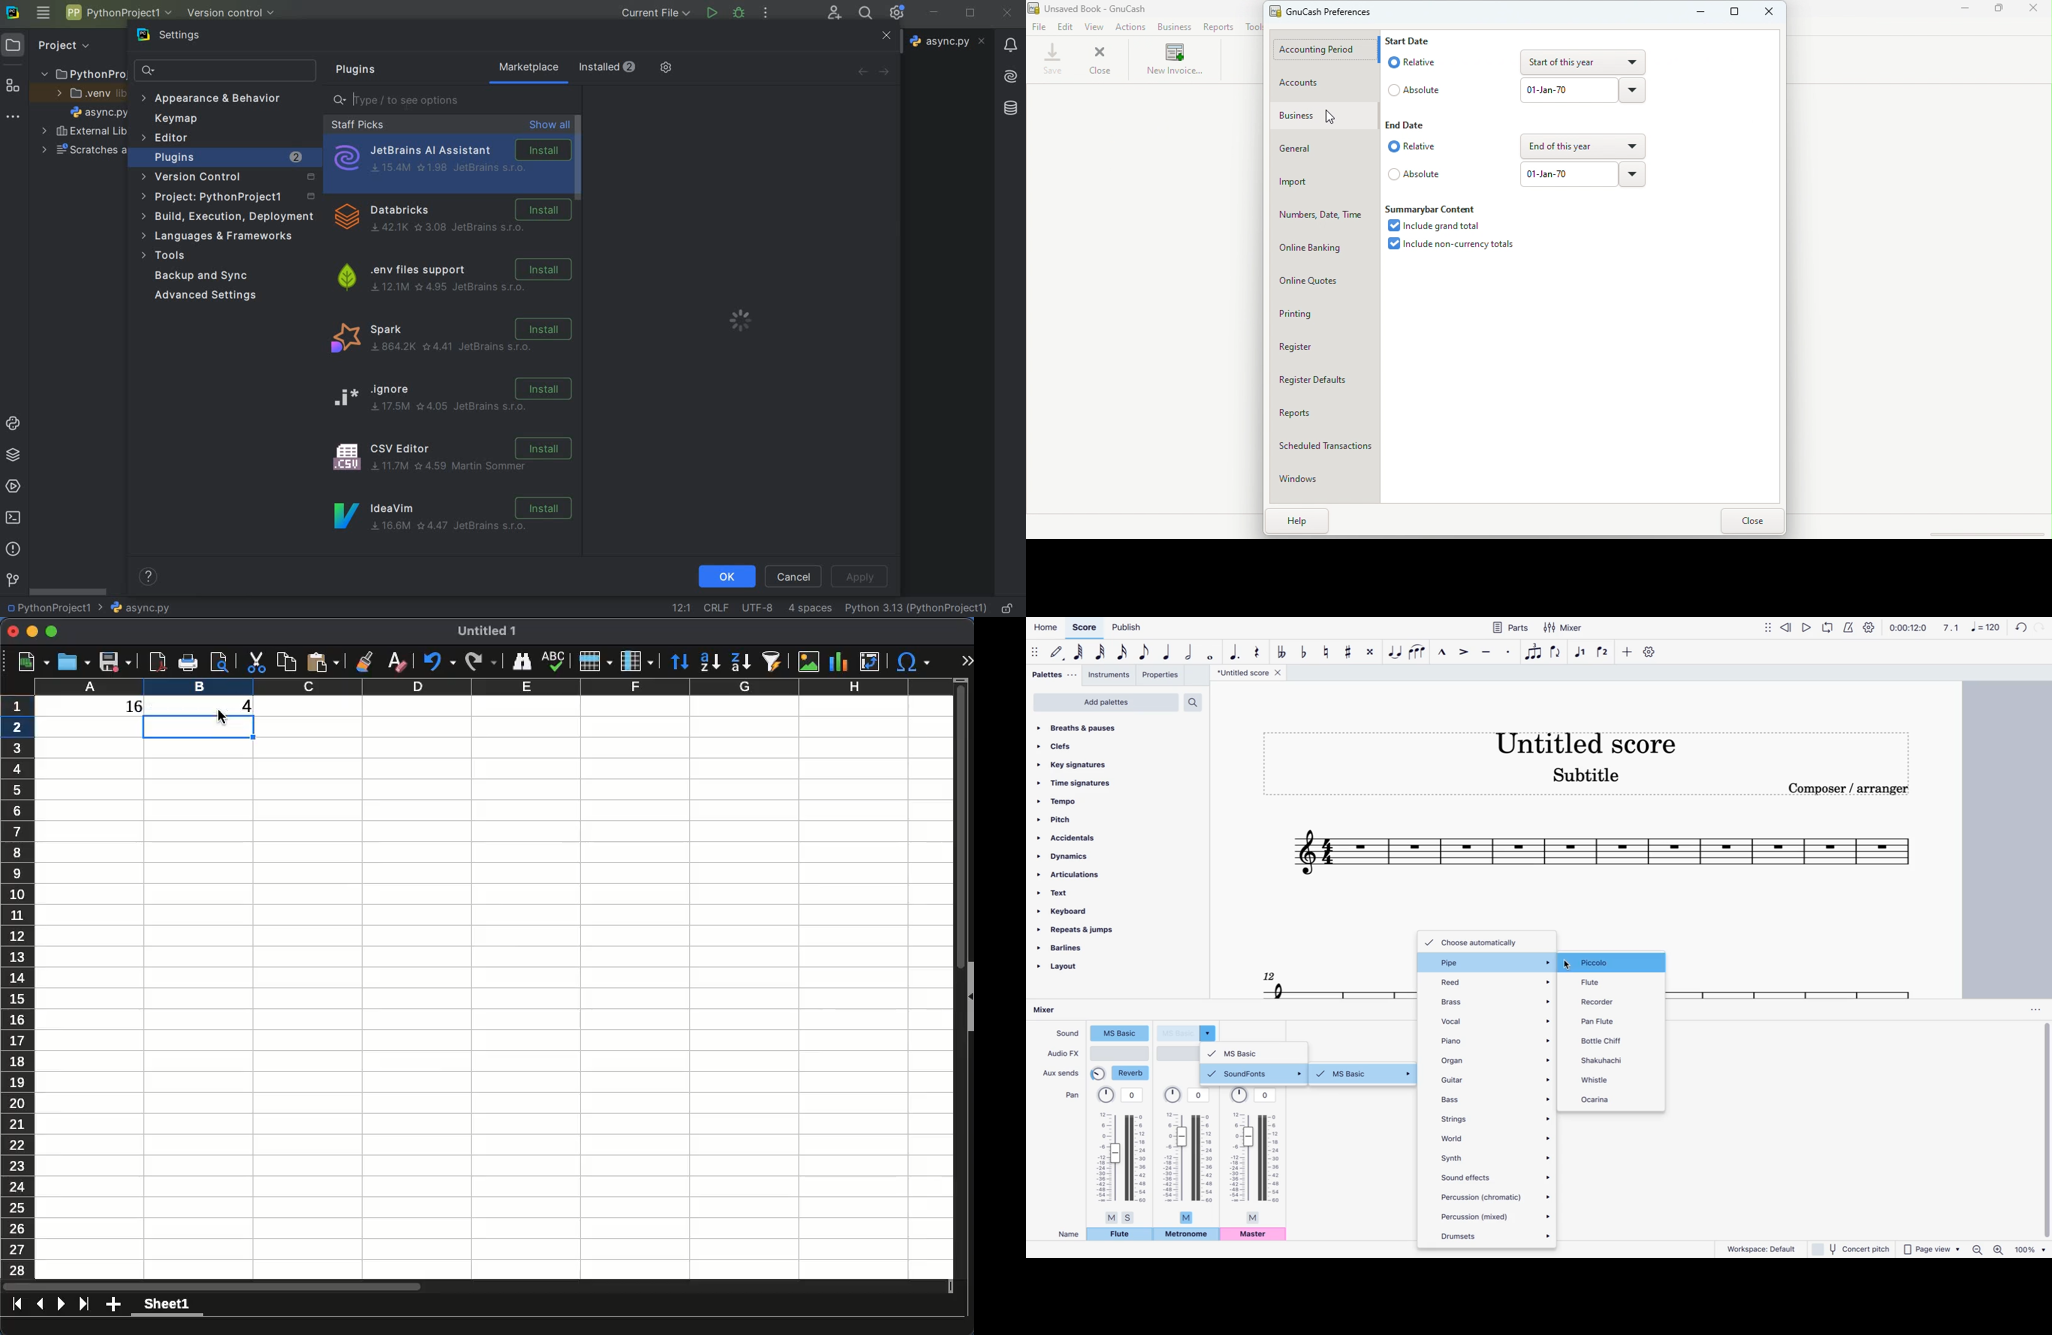 Image resolution: width=2072 pixels, height=1344 pixels. I want to click on collapse, so click(969, 998).